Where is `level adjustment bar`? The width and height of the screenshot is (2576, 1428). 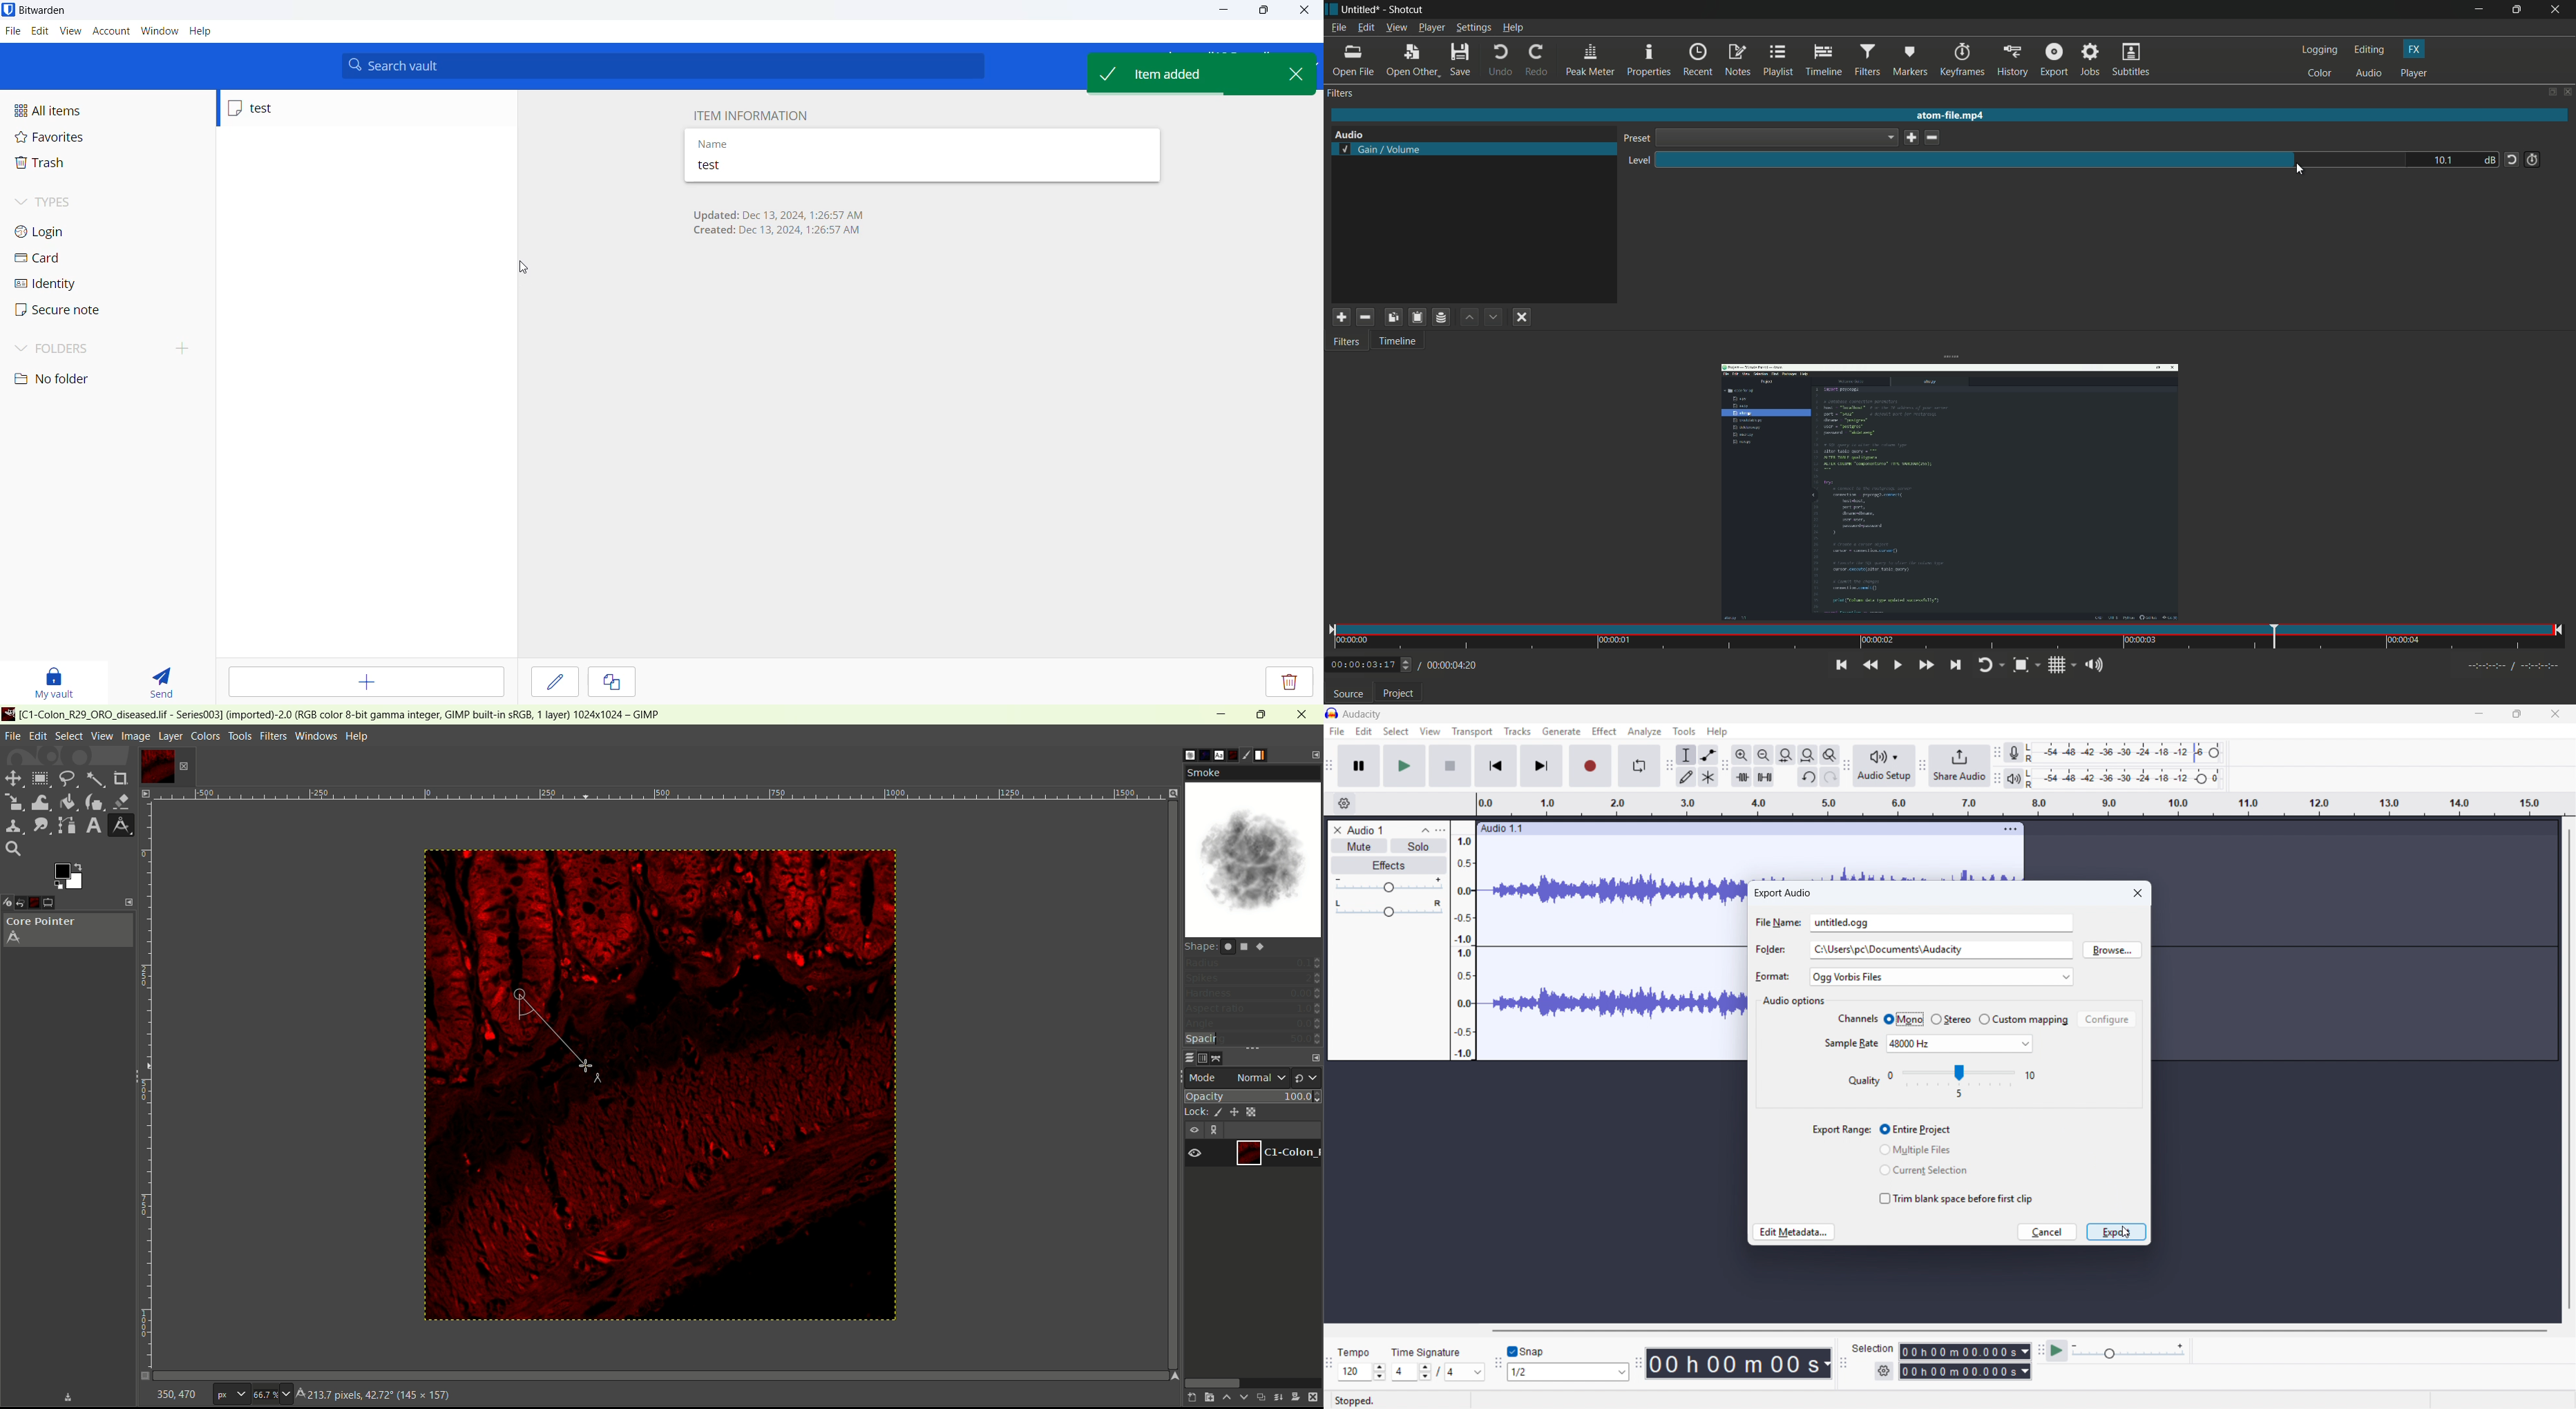
level adjustment bar is located at coordinates (2031, 159).